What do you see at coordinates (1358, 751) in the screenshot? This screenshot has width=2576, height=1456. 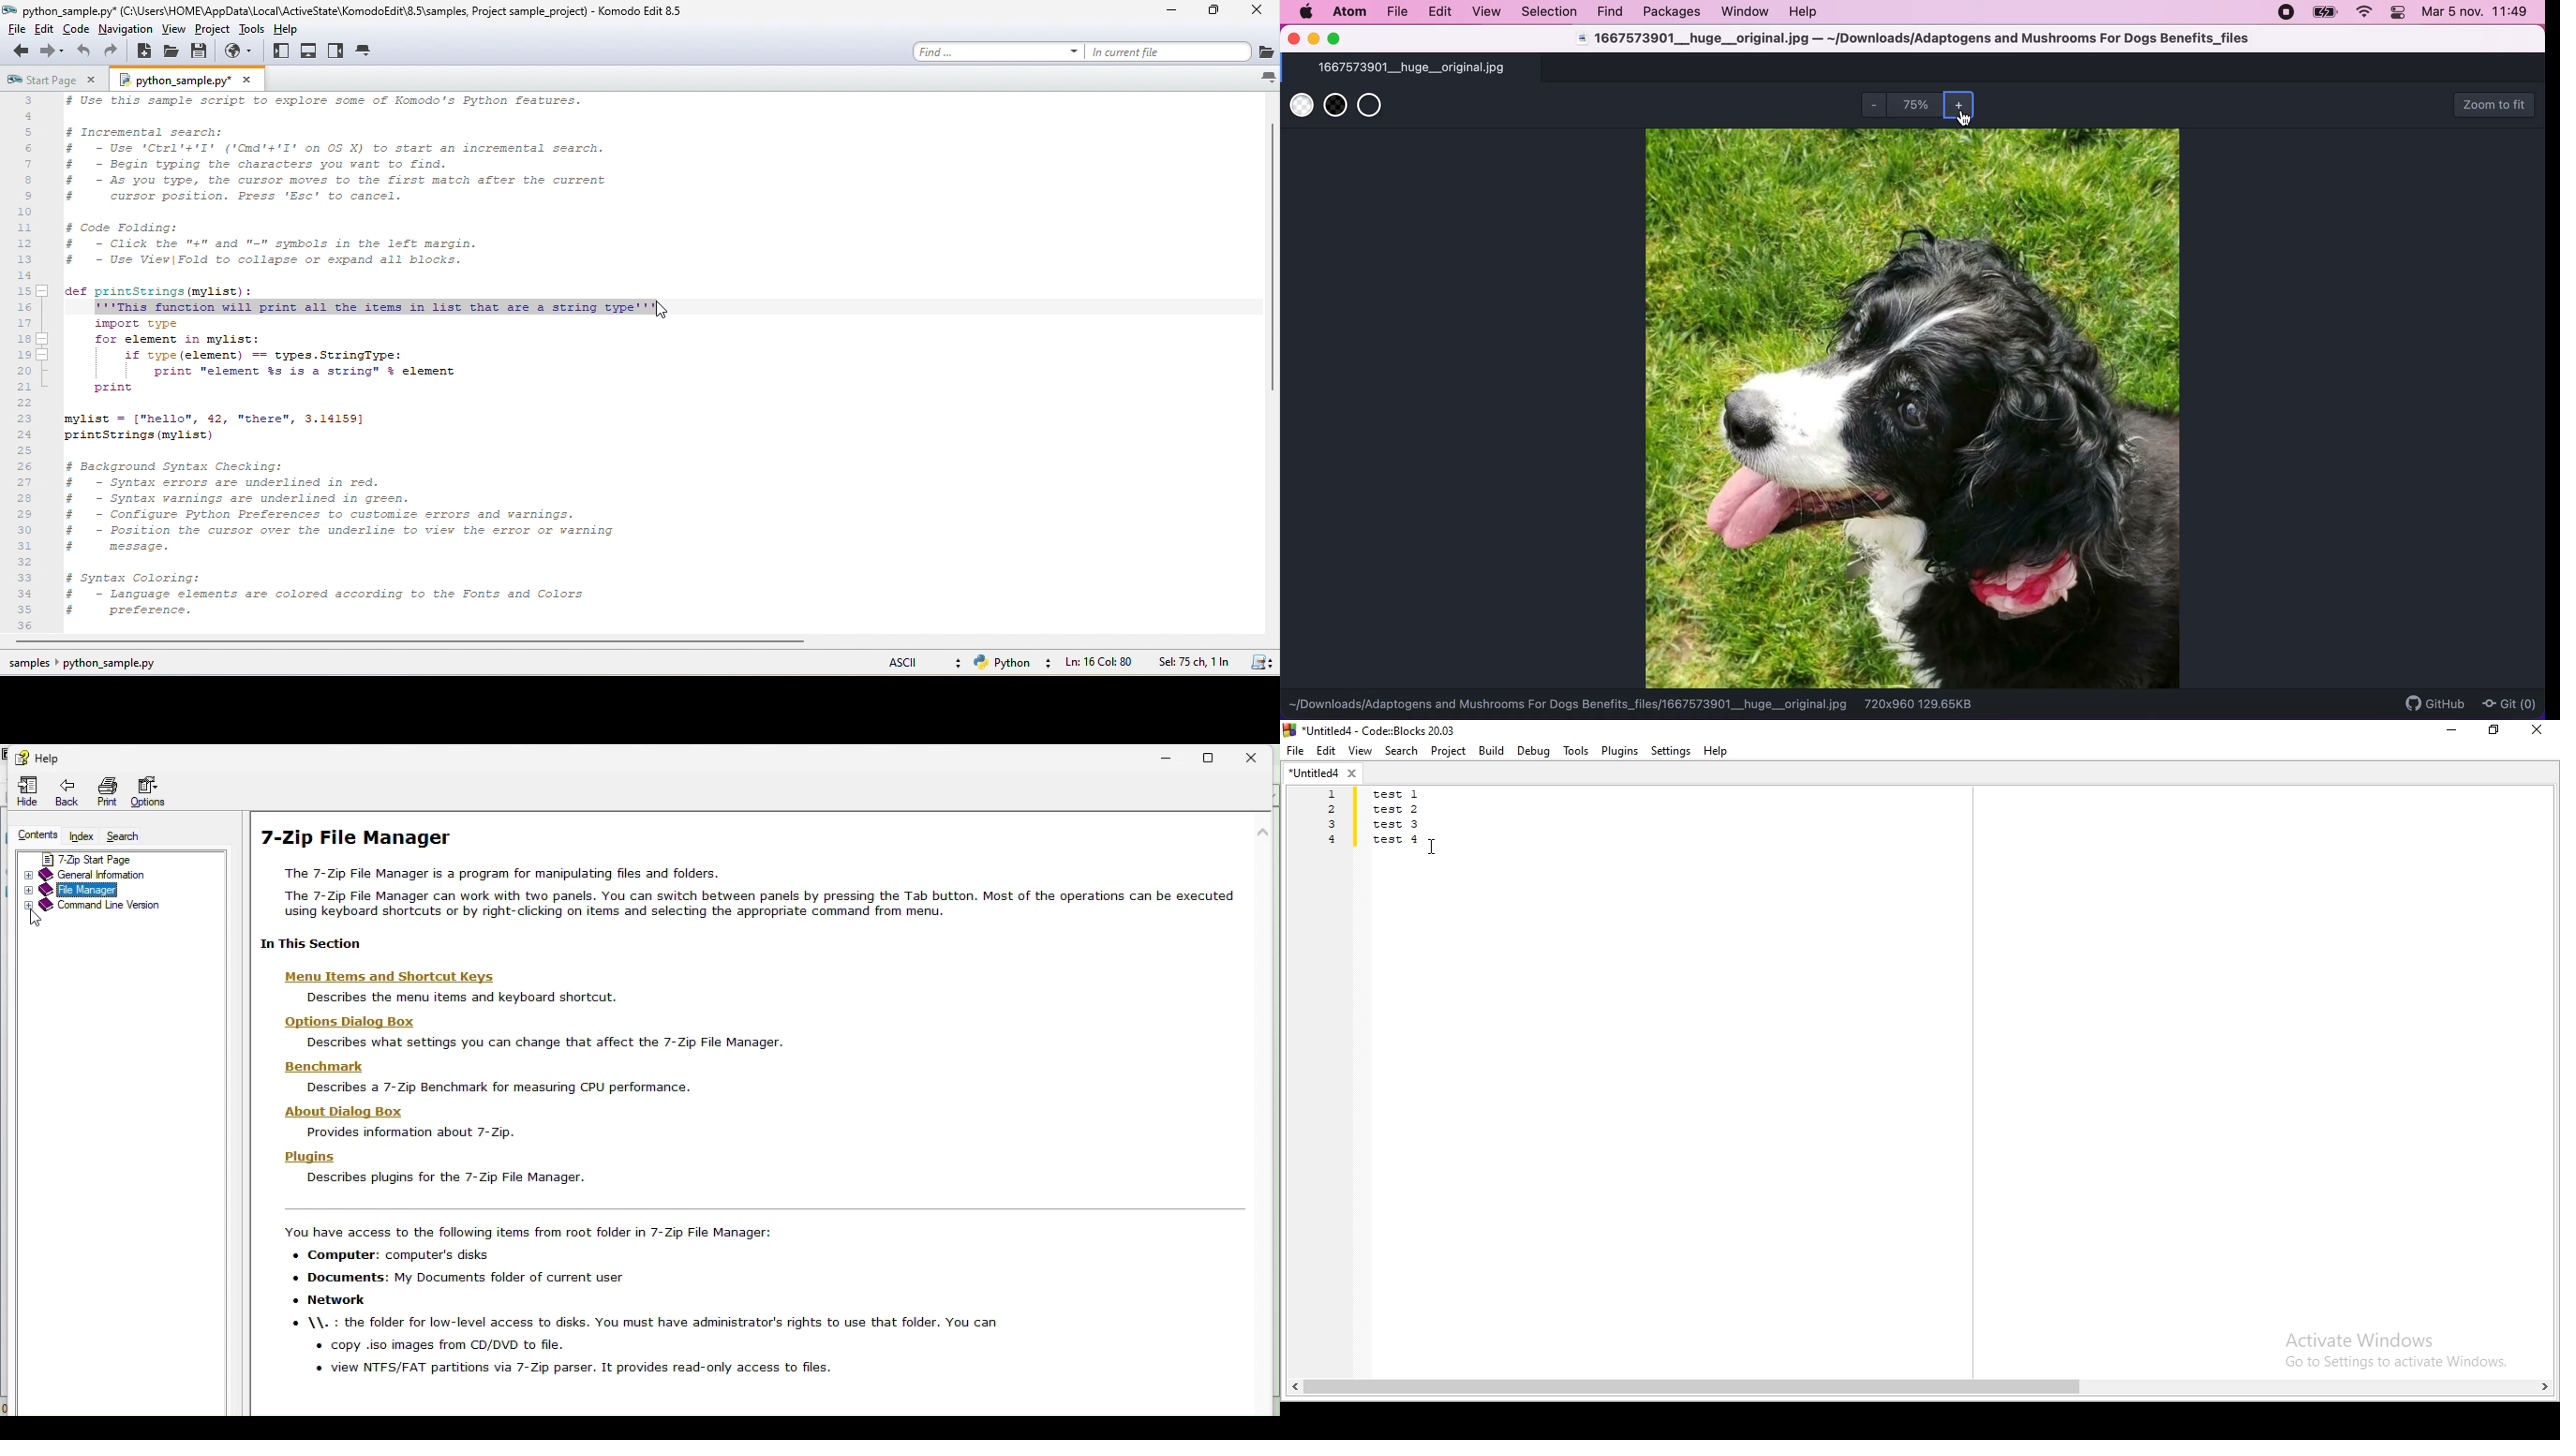 I see `View ` at bounding box center [1358, 751].